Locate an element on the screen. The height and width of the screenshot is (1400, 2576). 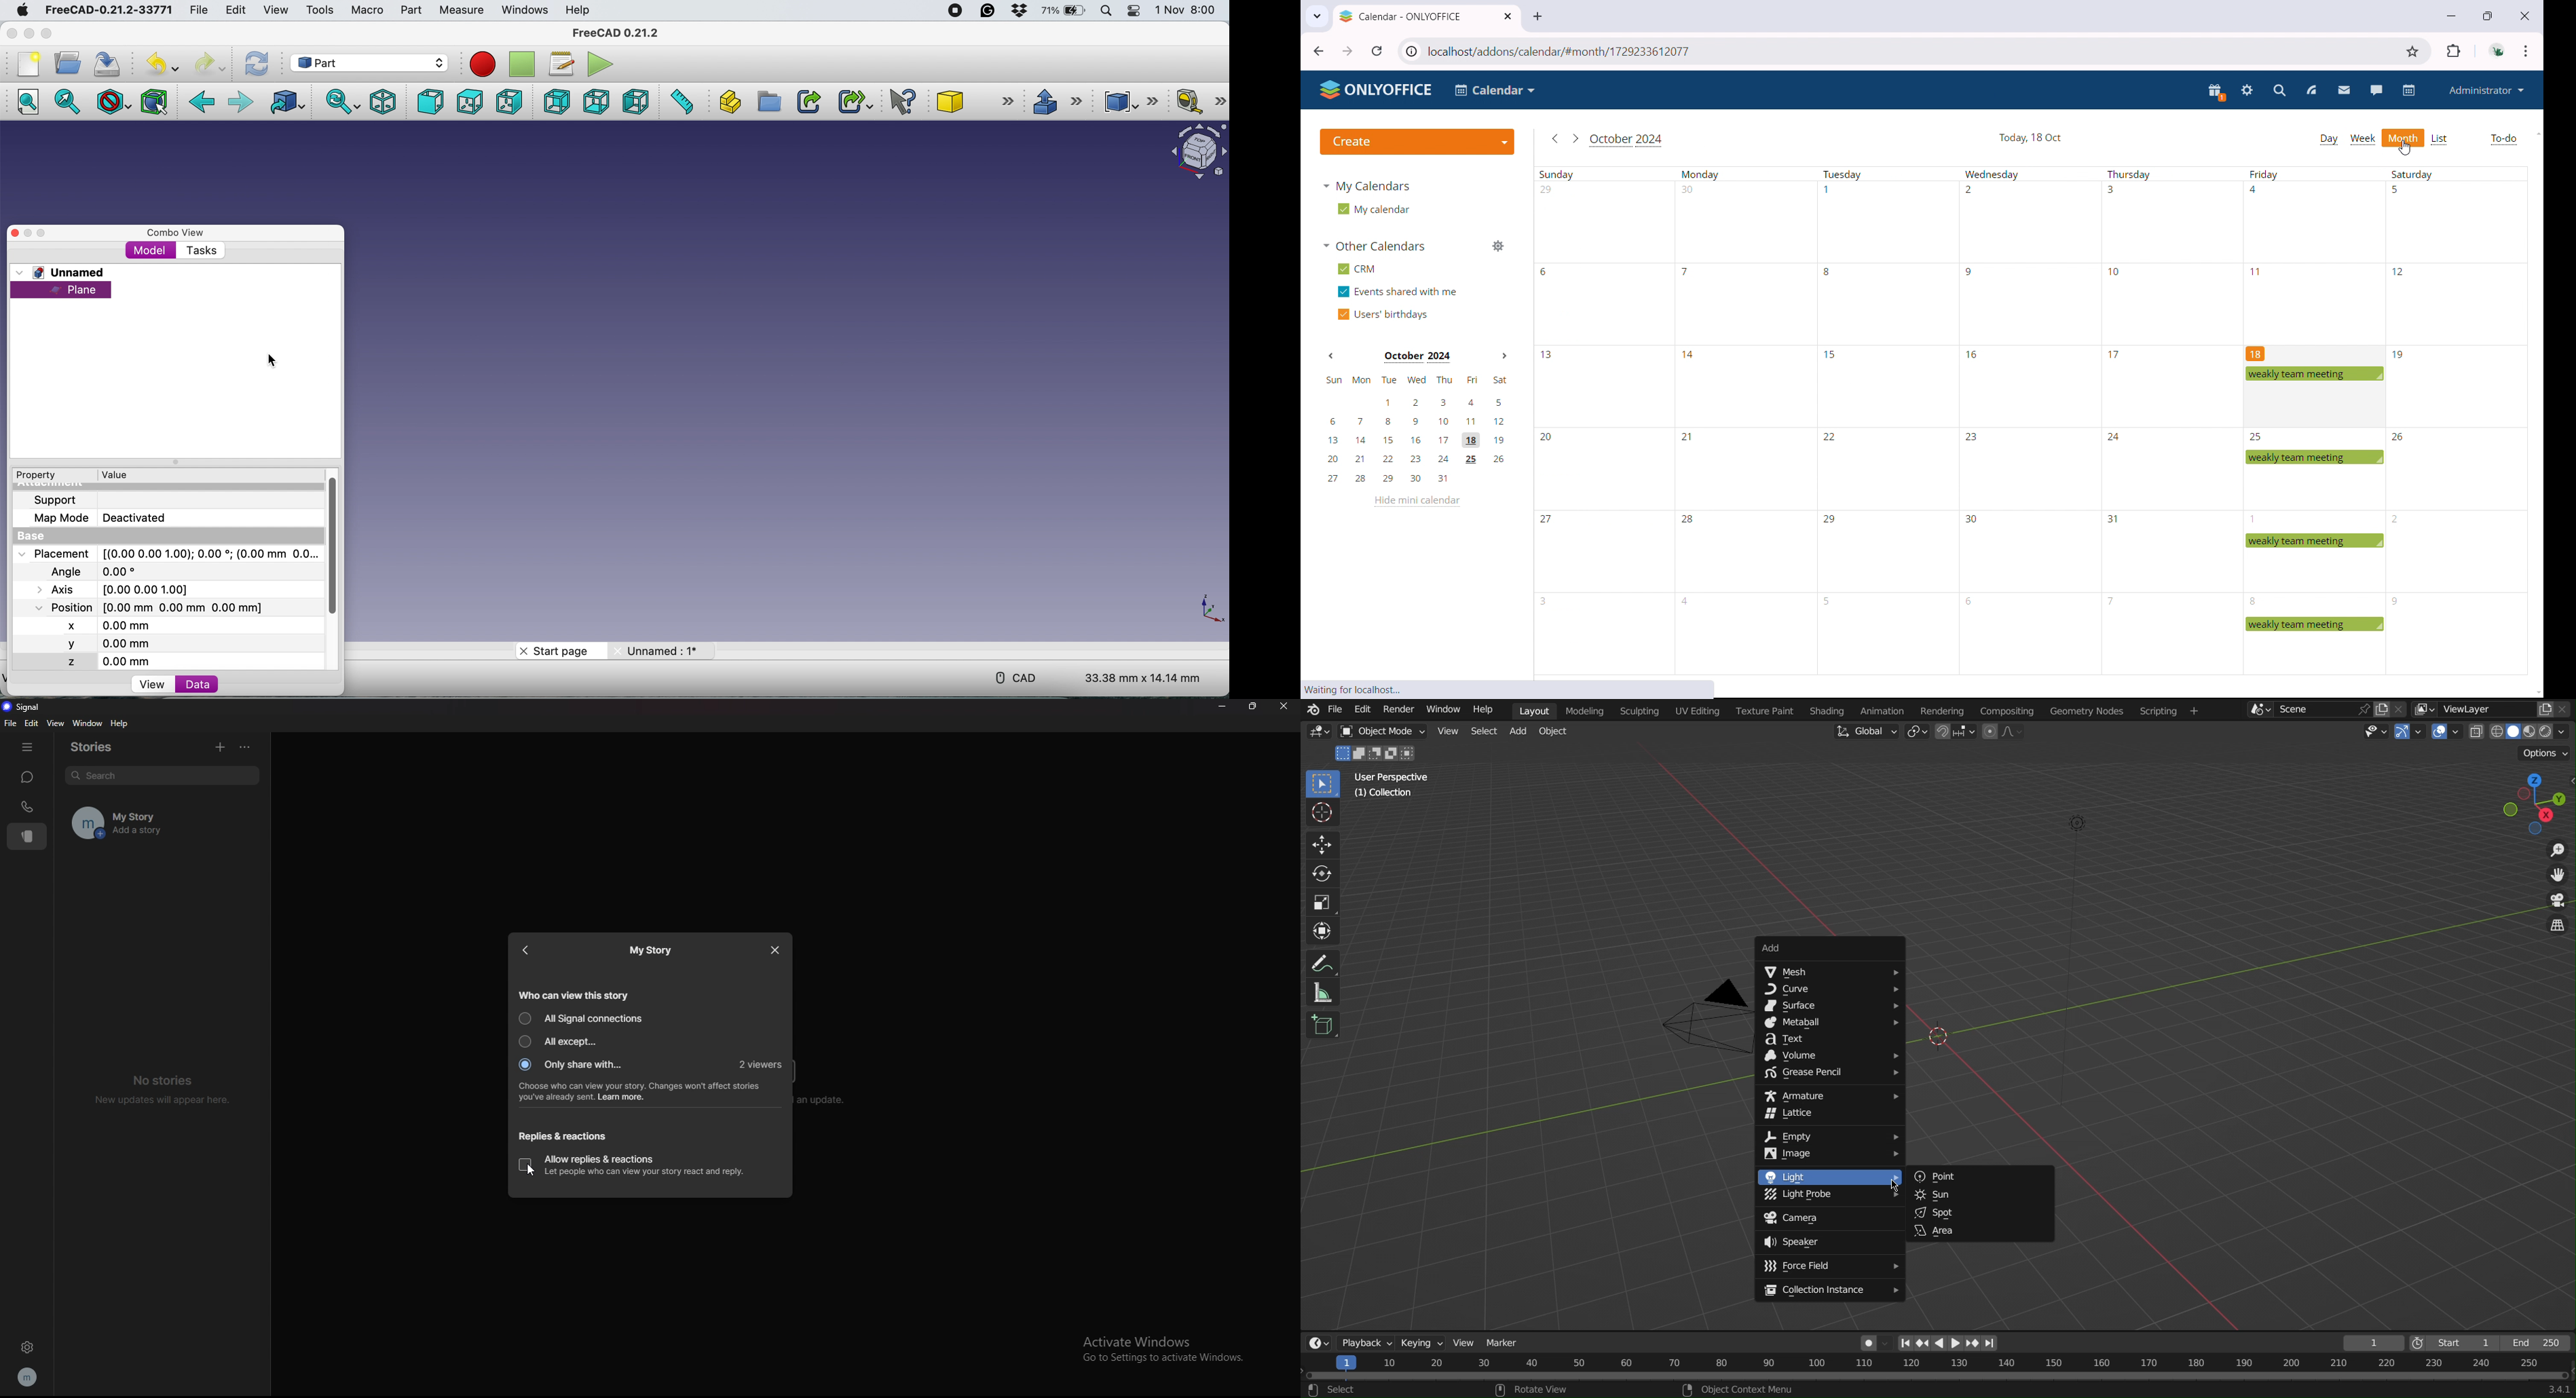
extrude is located at coordinates (1060, 102).